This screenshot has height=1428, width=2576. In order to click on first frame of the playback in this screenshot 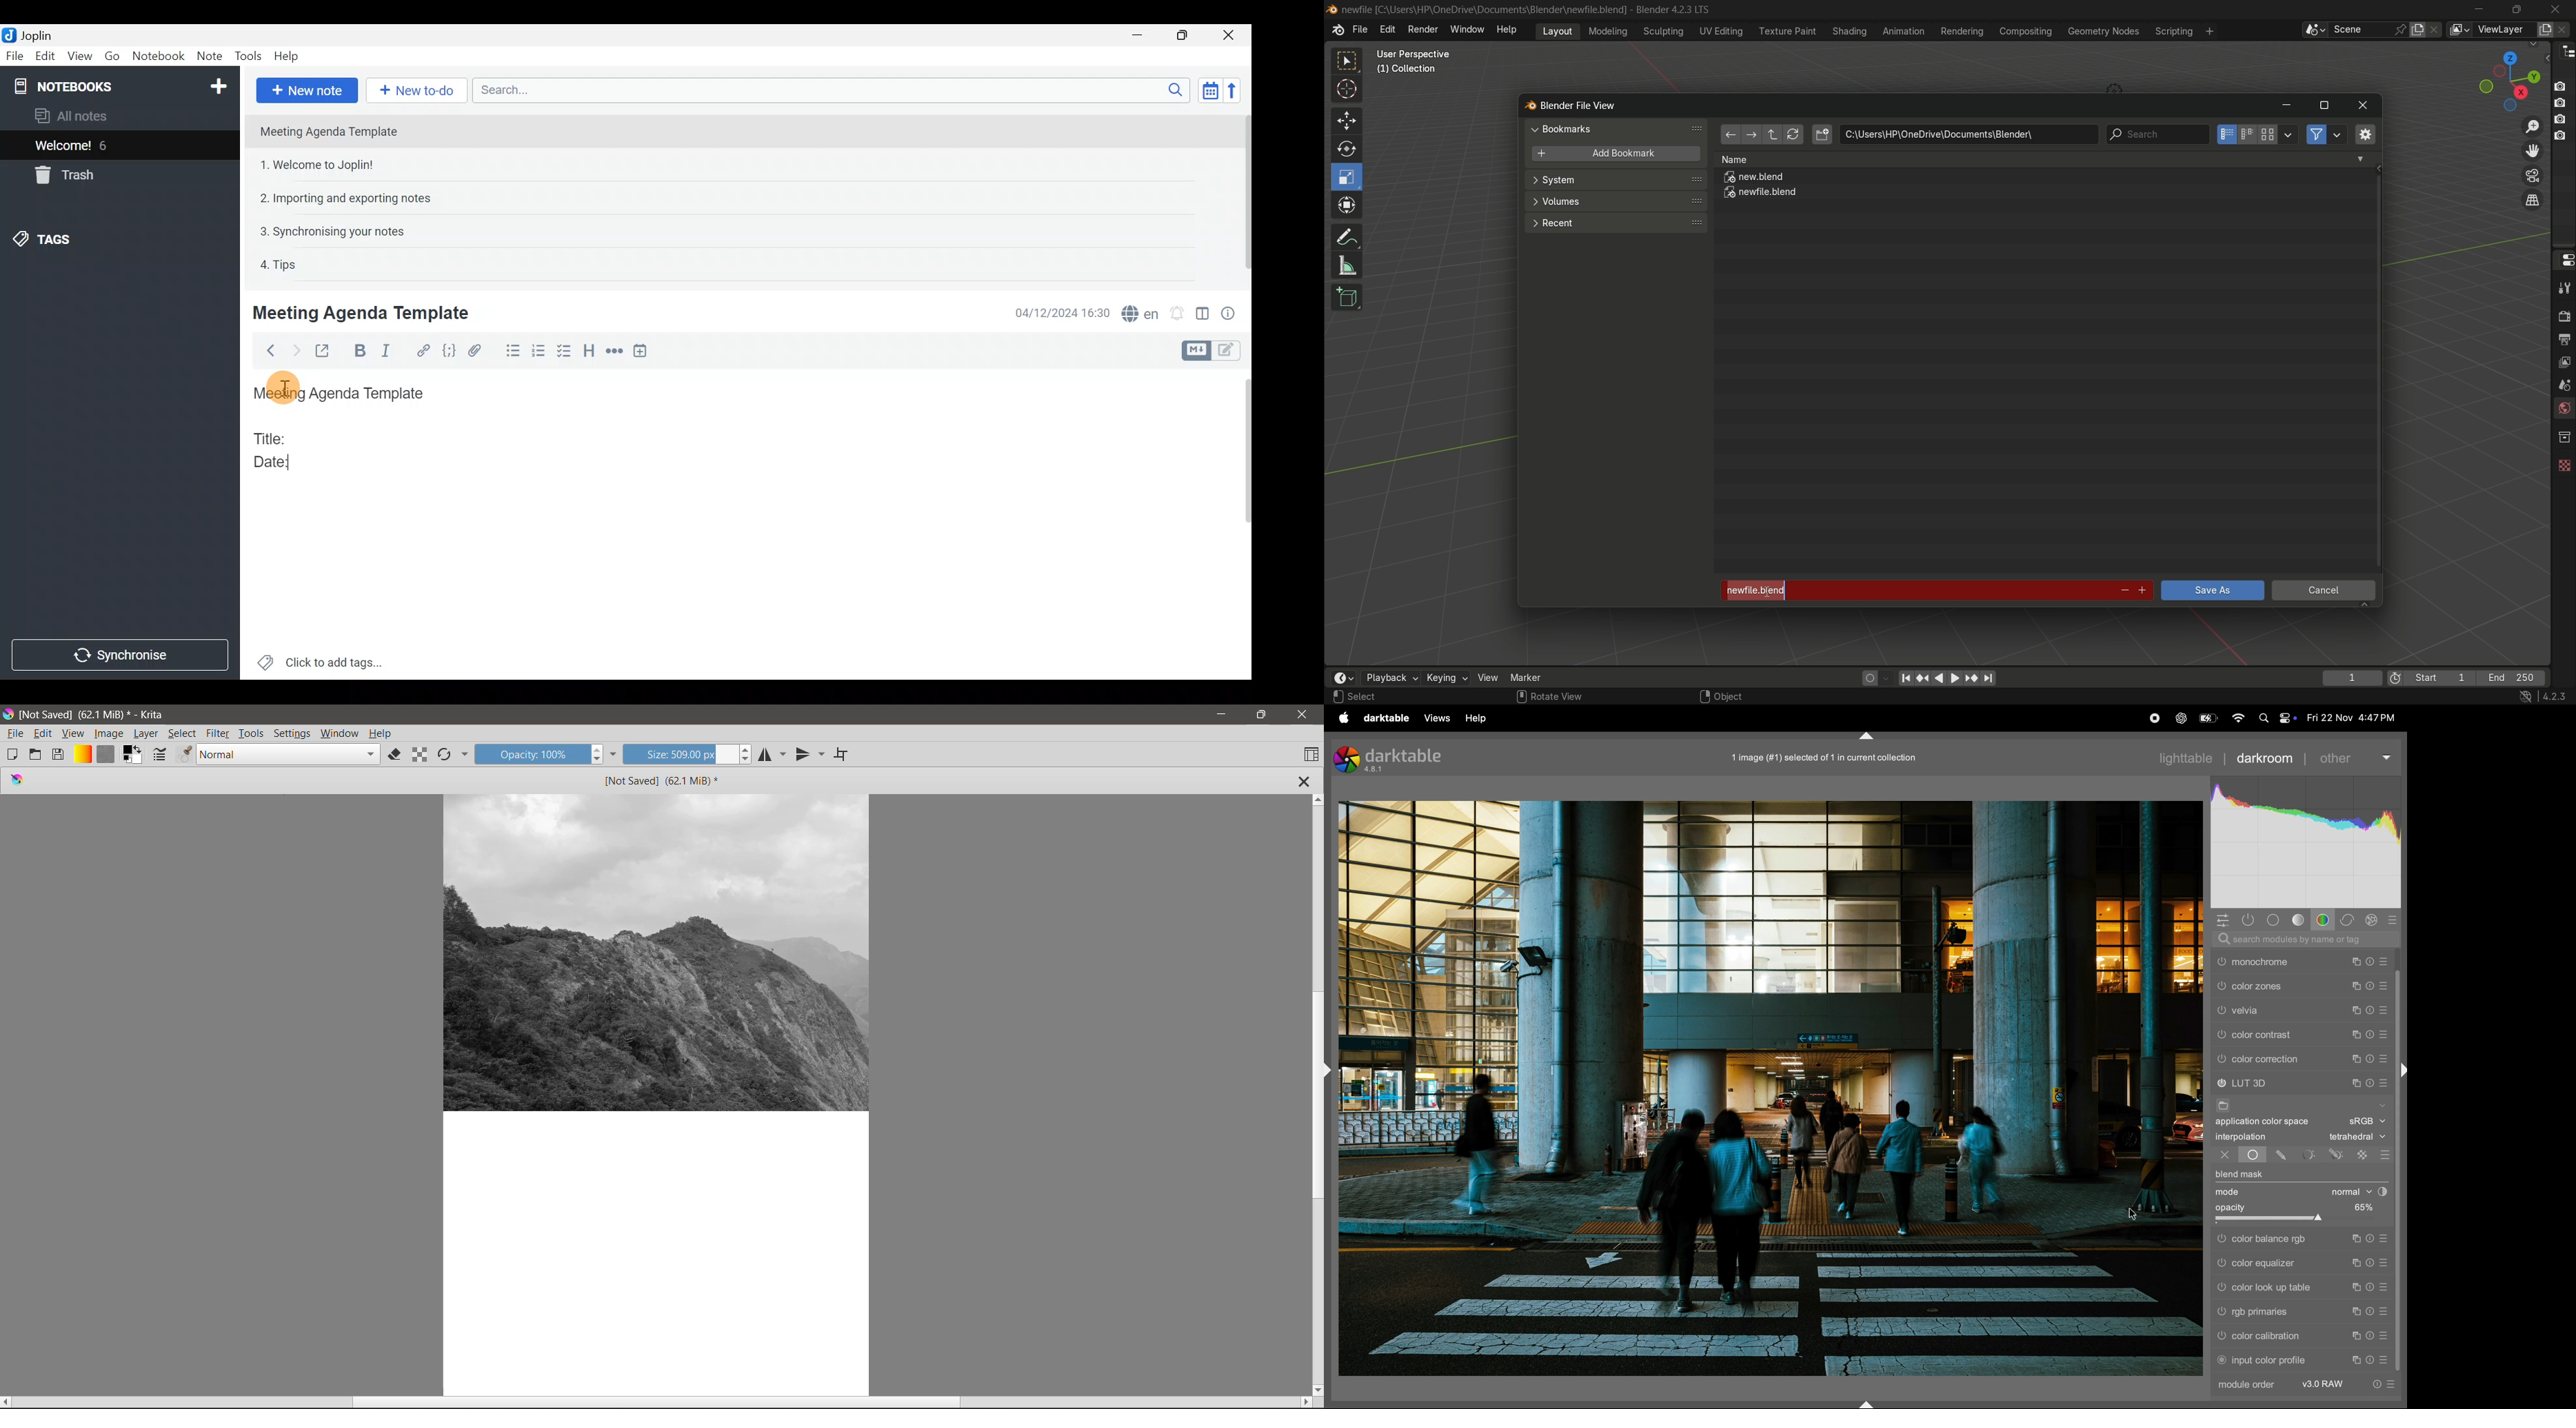, I will do `click(2432, 678)`.